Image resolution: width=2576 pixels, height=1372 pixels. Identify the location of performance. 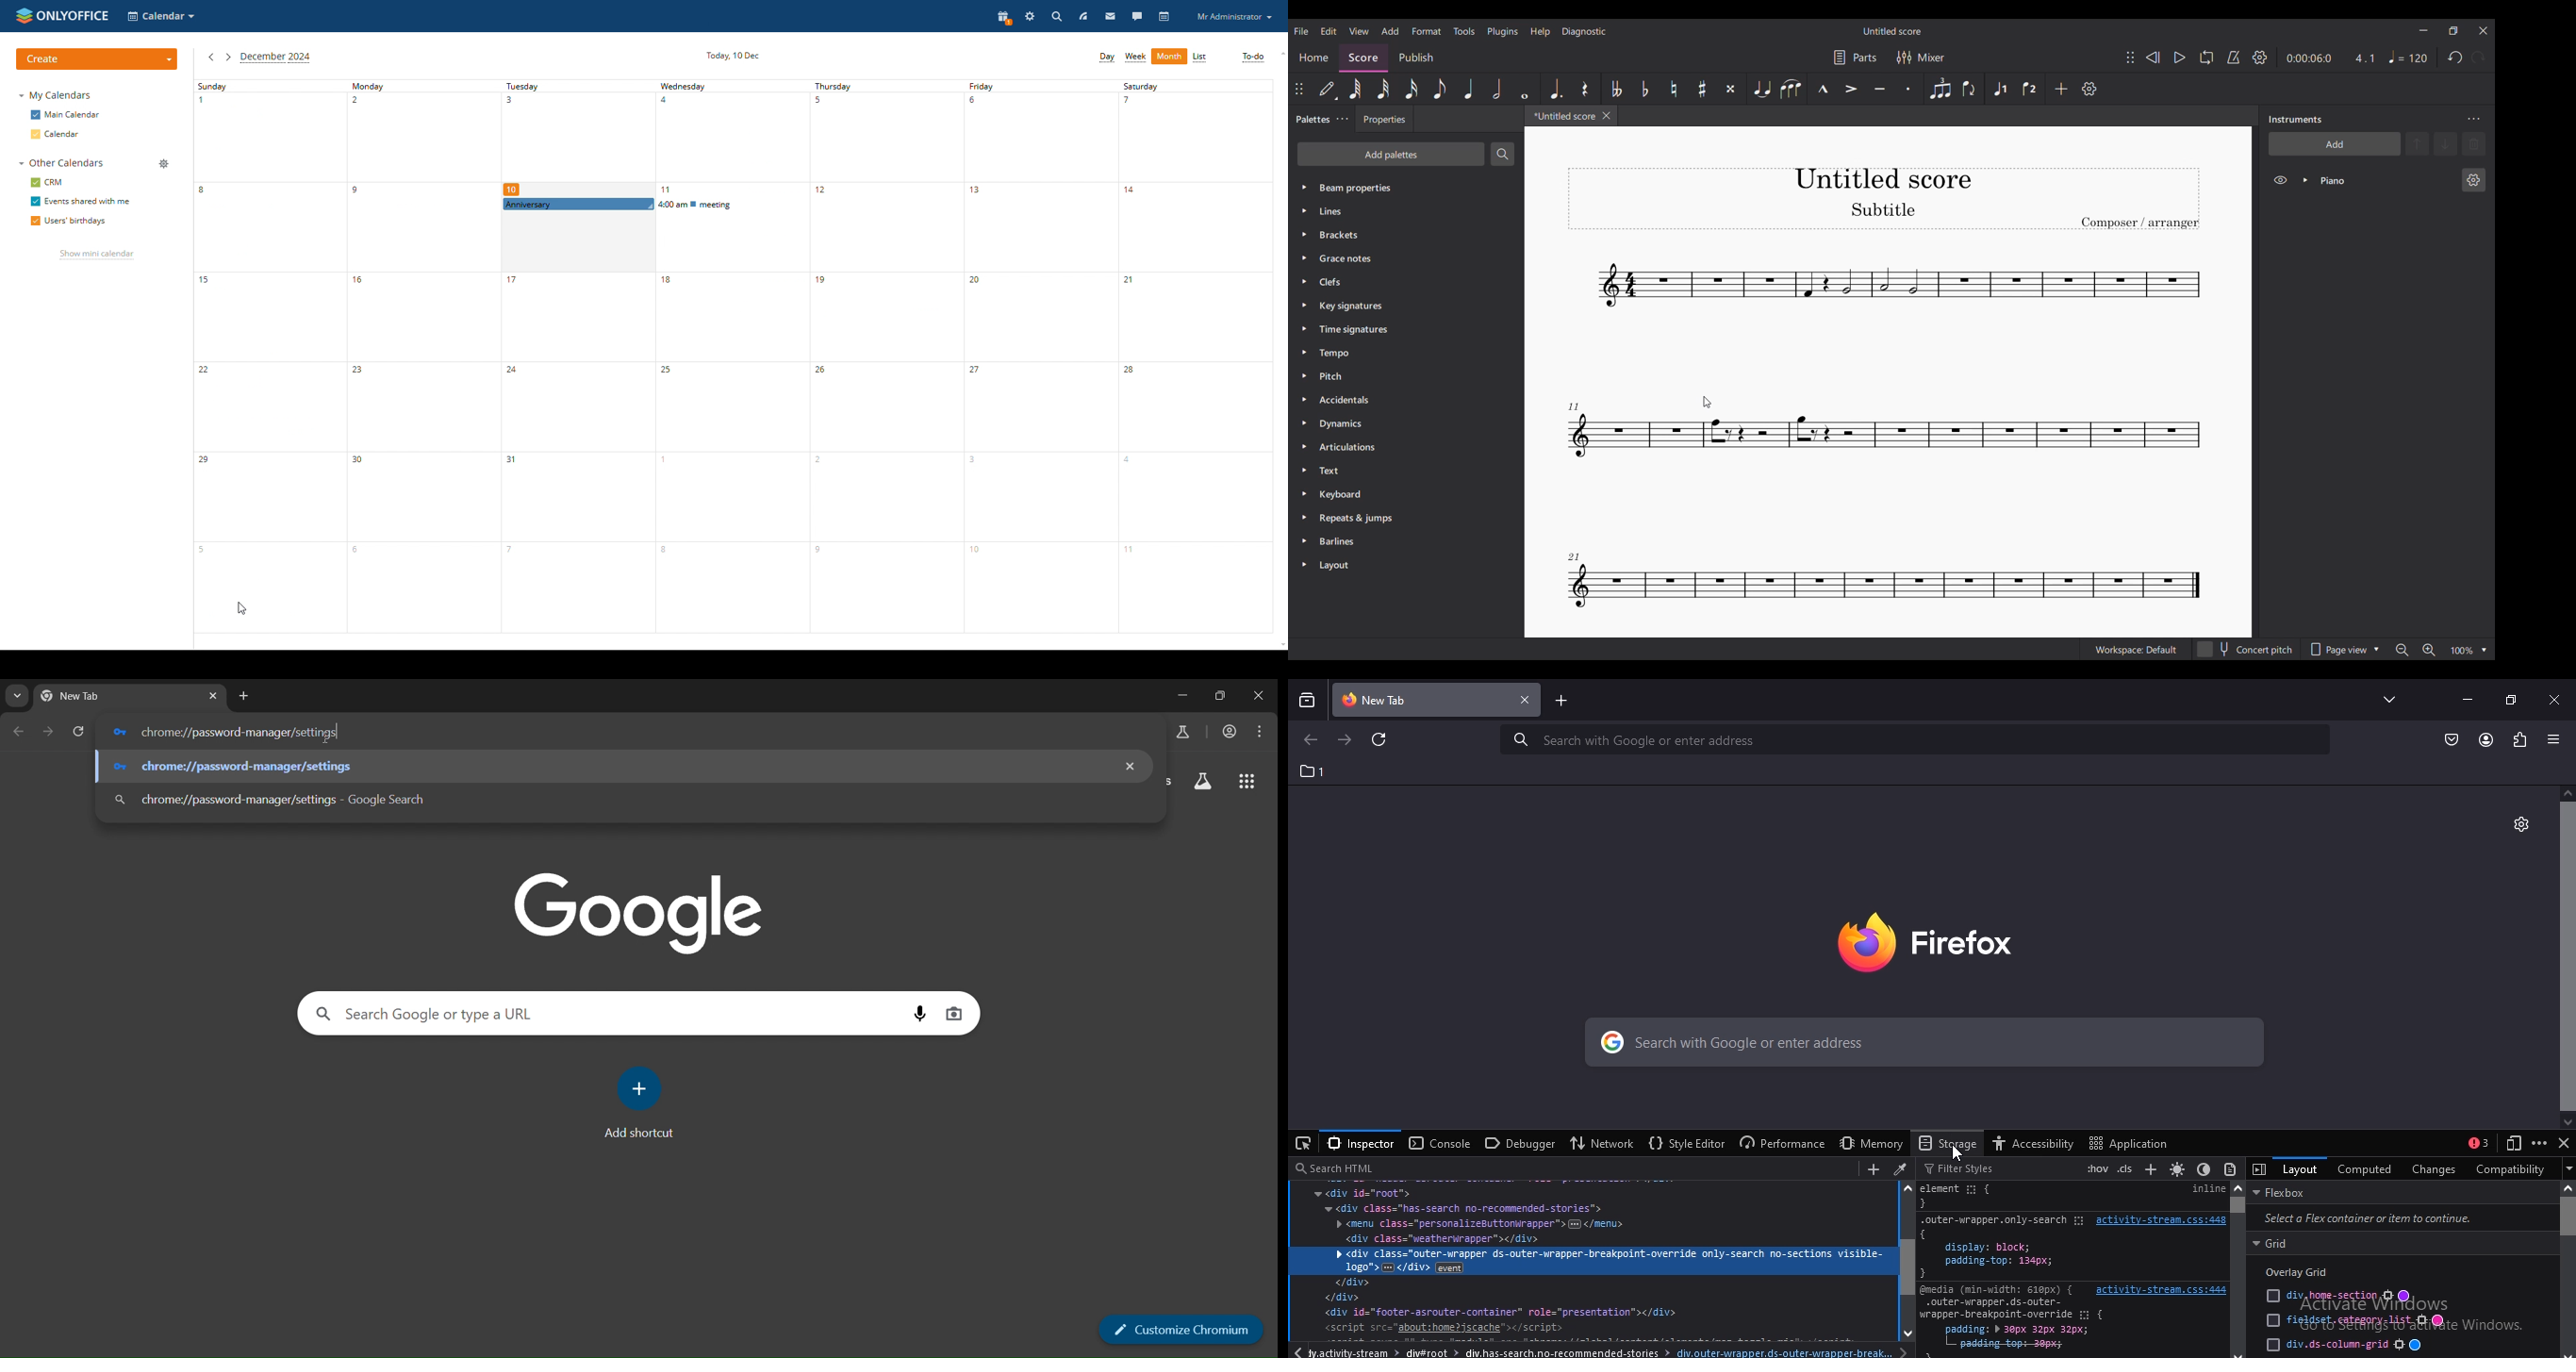
(1779, 1144).